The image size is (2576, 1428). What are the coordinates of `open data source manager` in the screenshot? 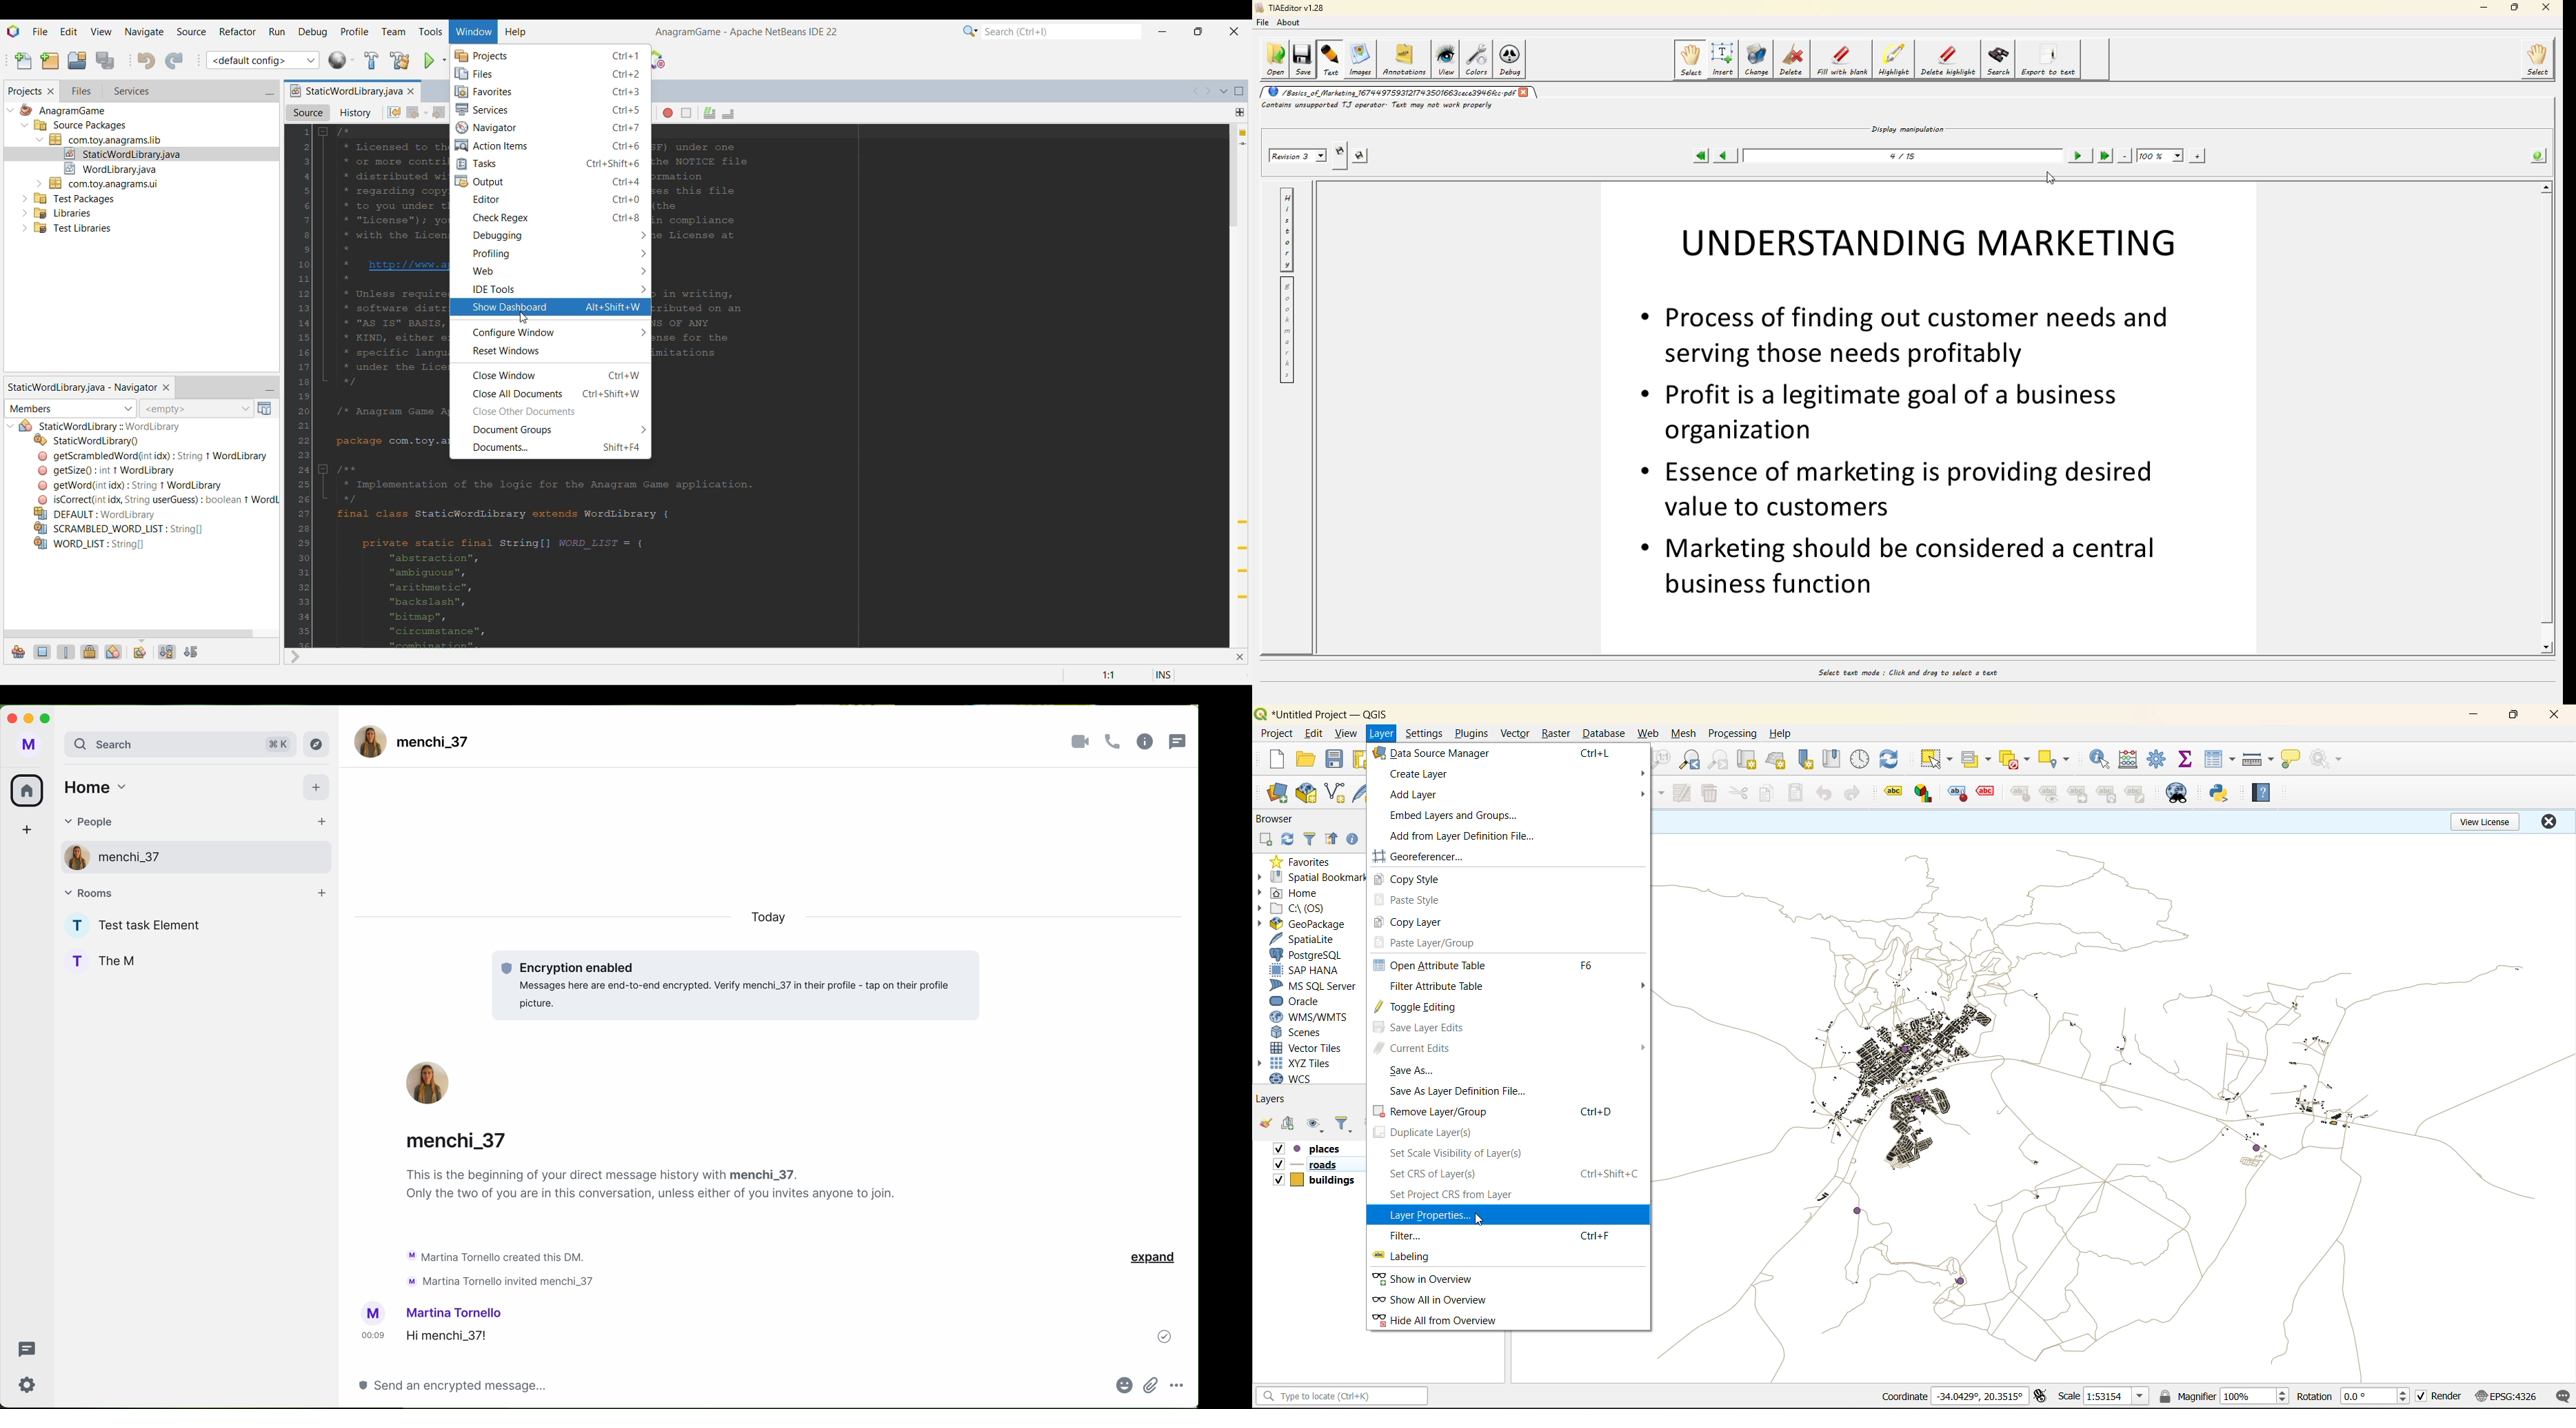 It's located at (1273, 793).